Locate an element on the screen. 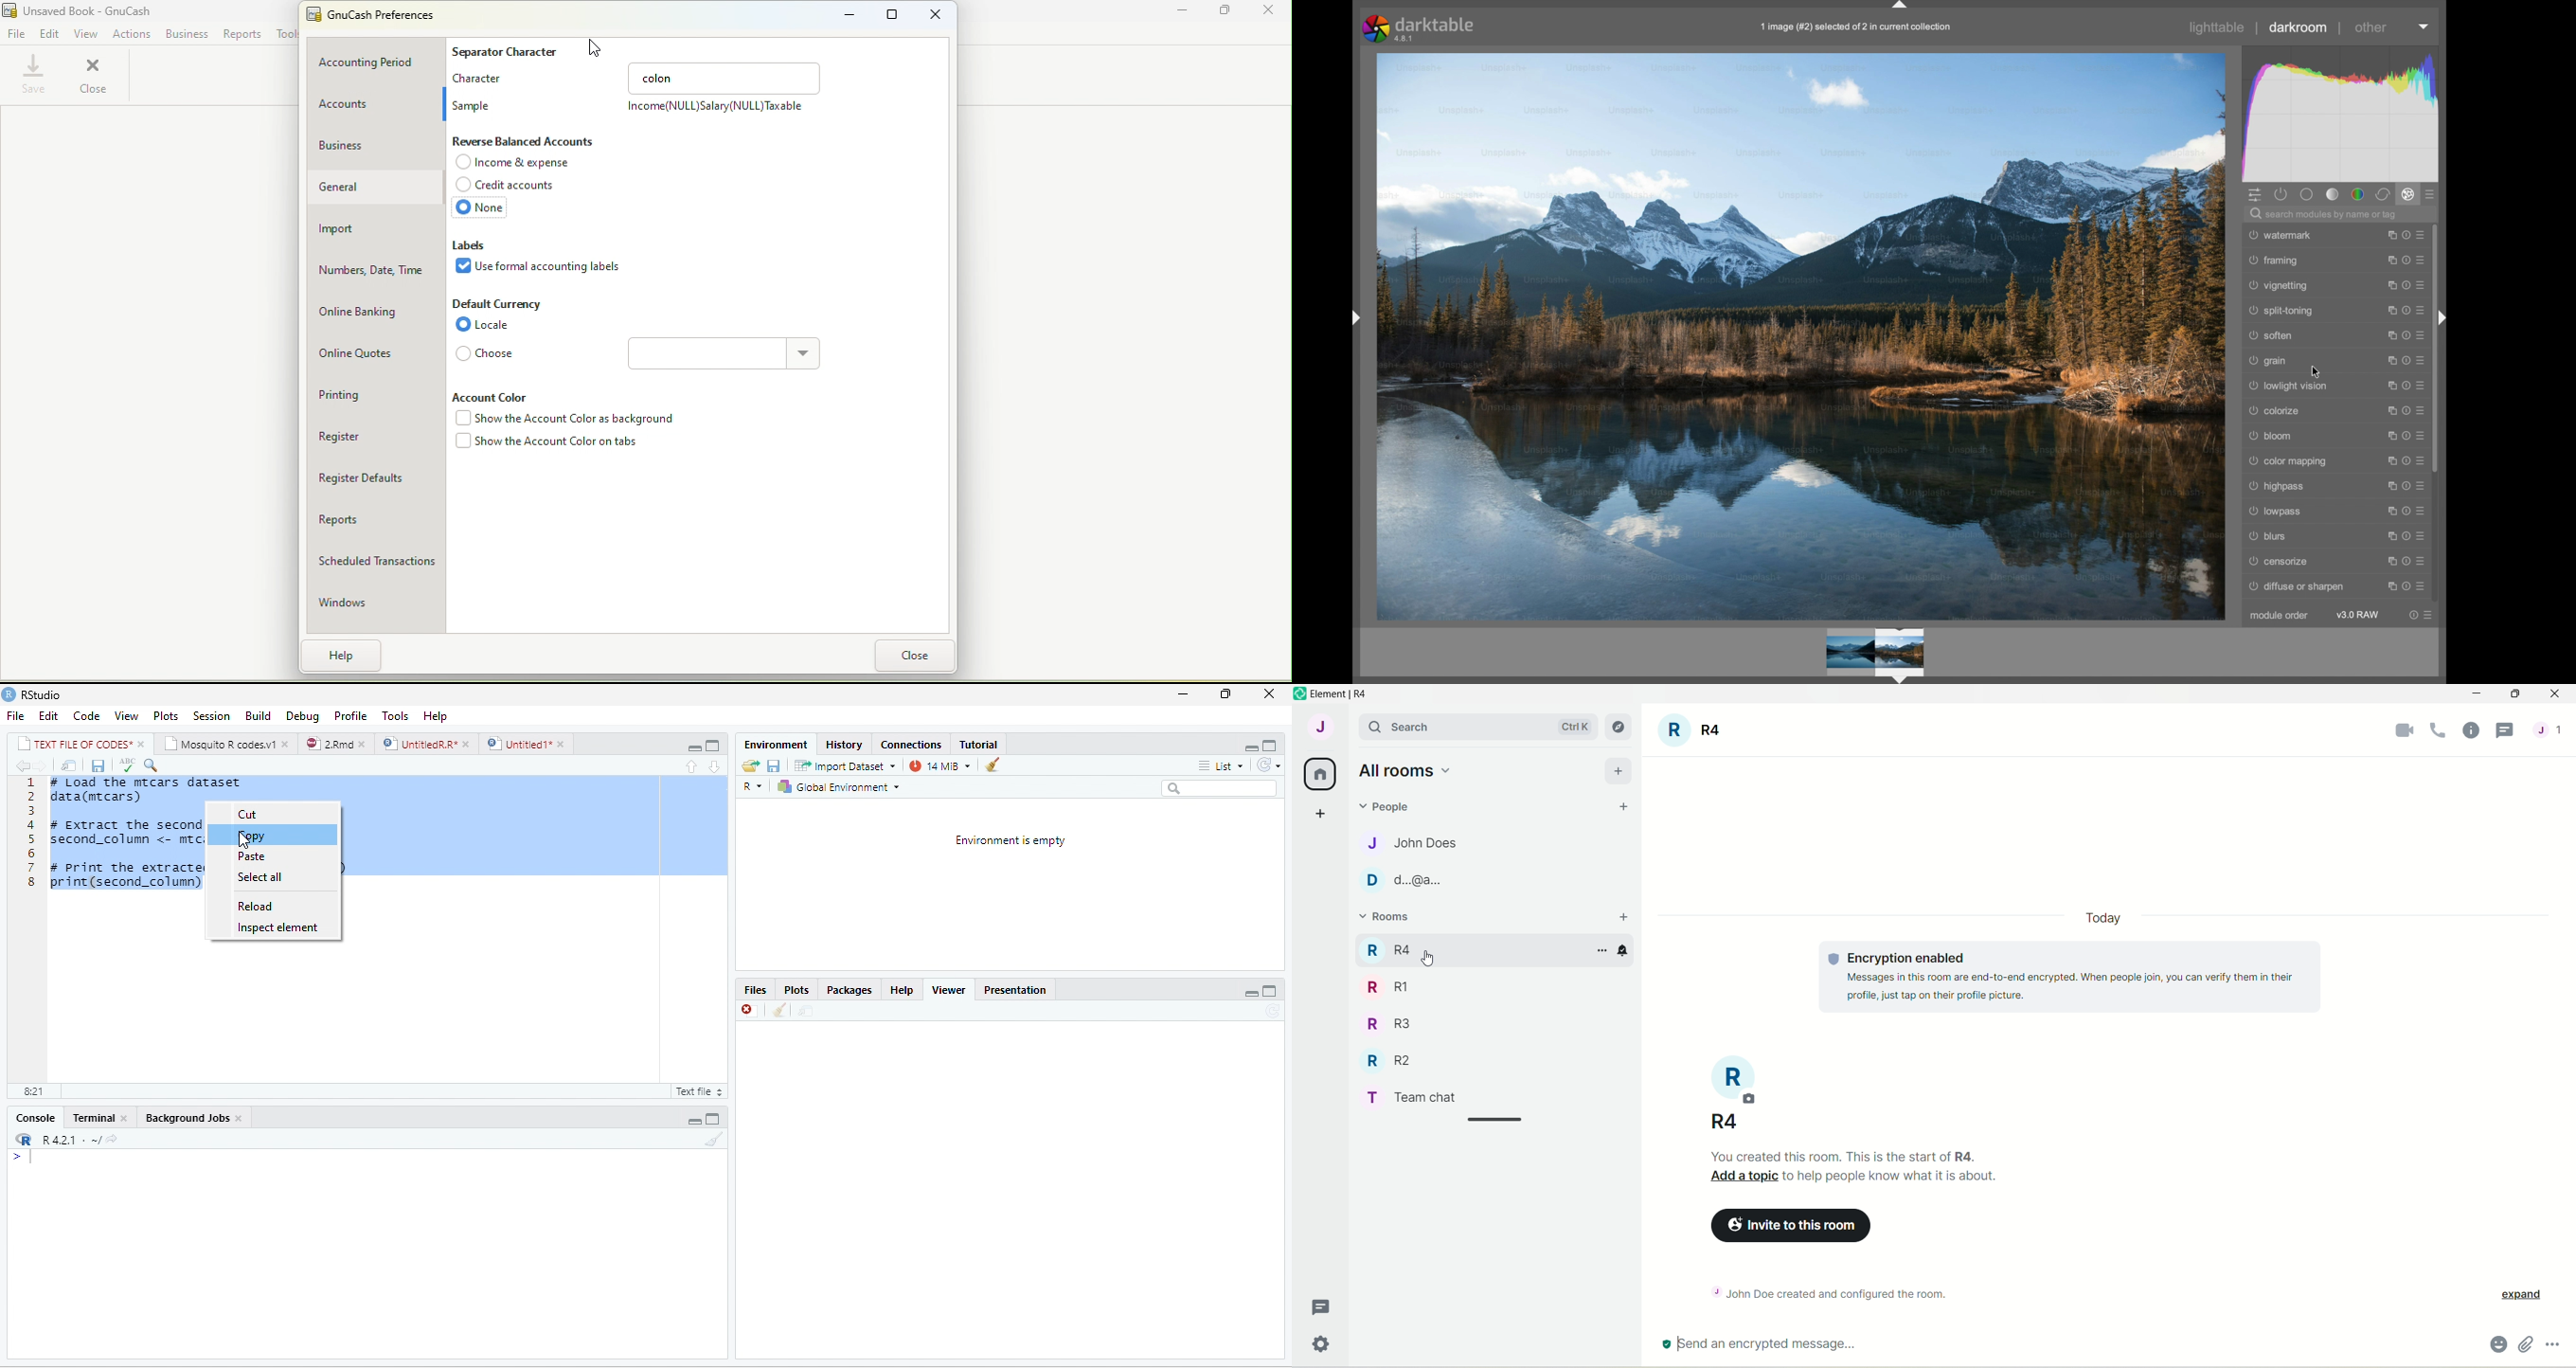   R421 « ~ is located at coordinates (63, 1137).